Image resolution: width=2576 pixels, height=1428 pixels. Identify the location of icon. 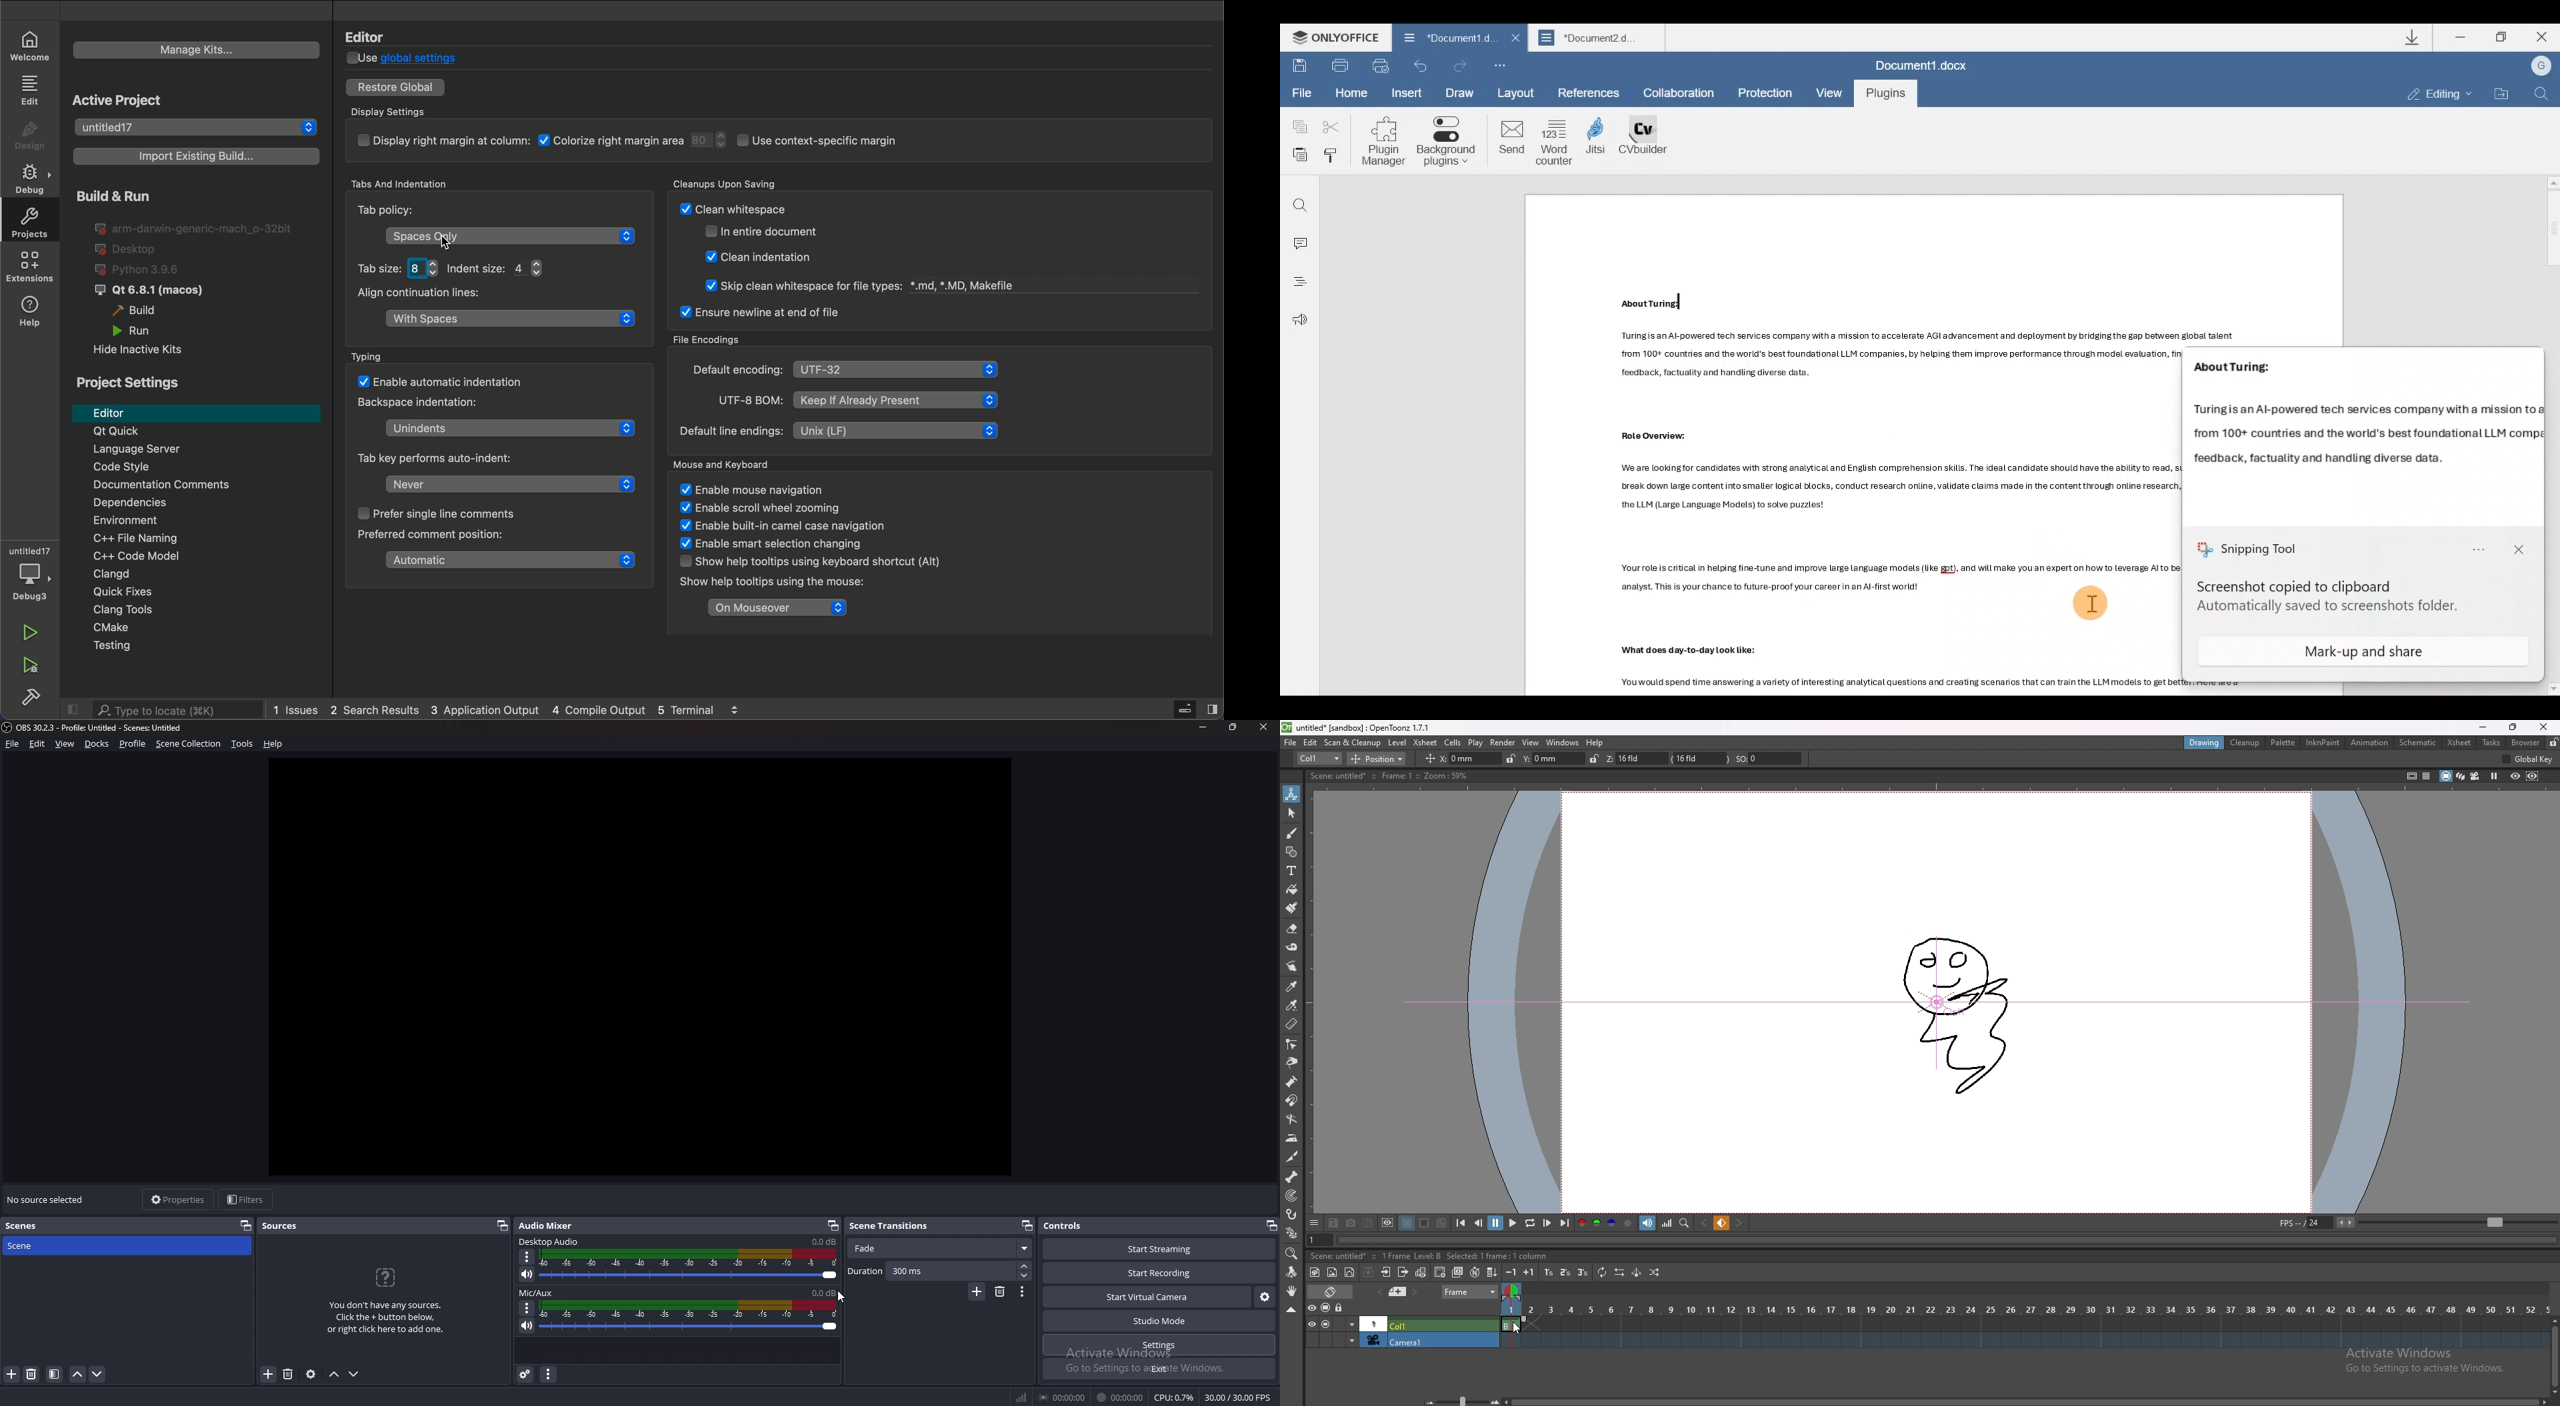
(386, 1277).